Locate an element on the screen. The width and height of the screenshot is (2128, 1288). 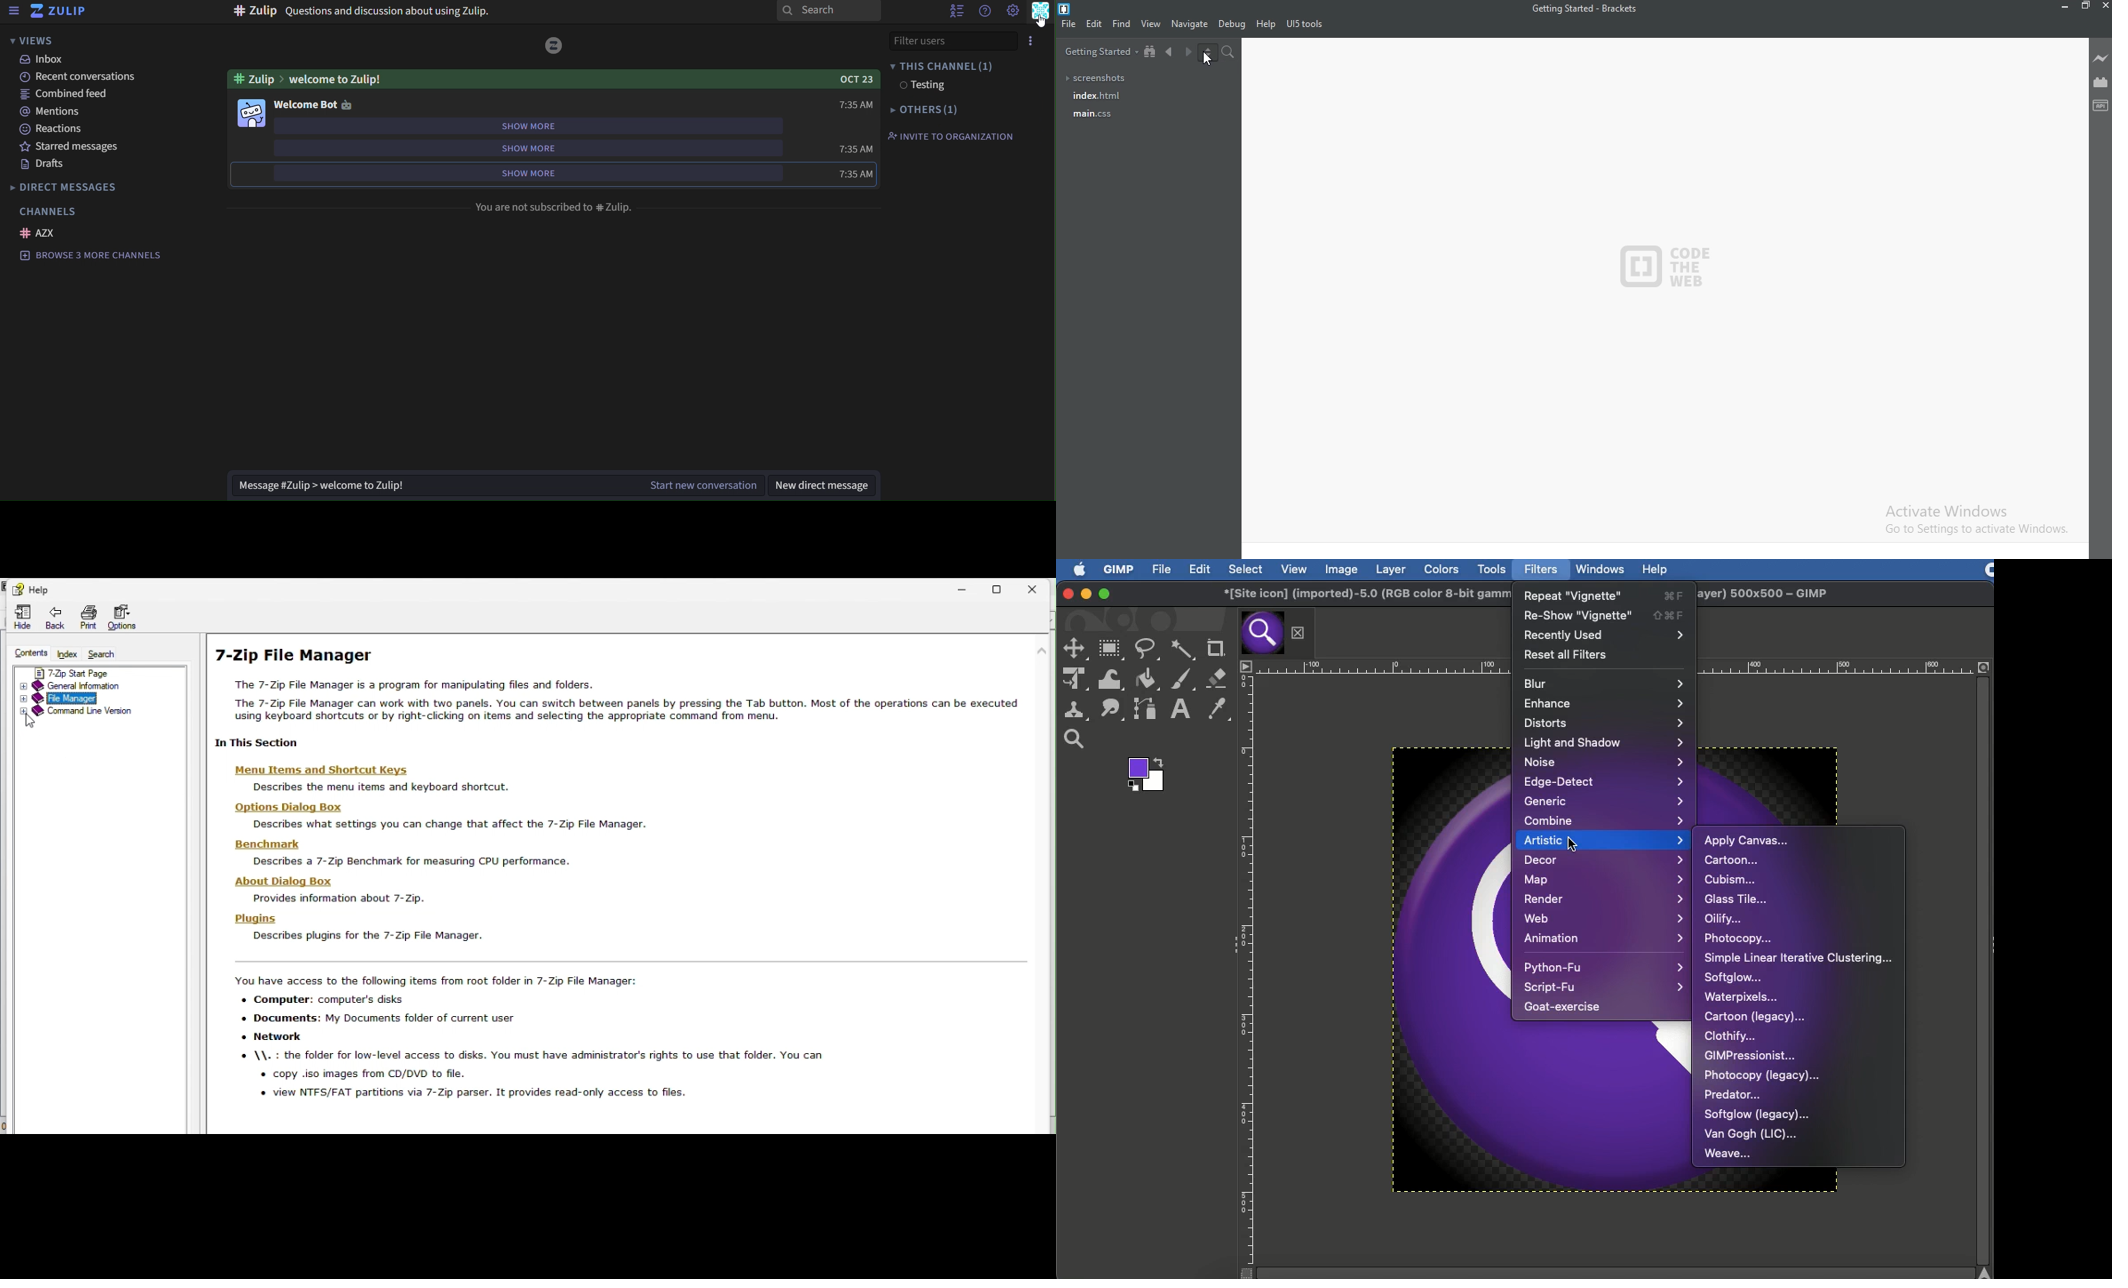
channels is located at coordinates (49, 212).